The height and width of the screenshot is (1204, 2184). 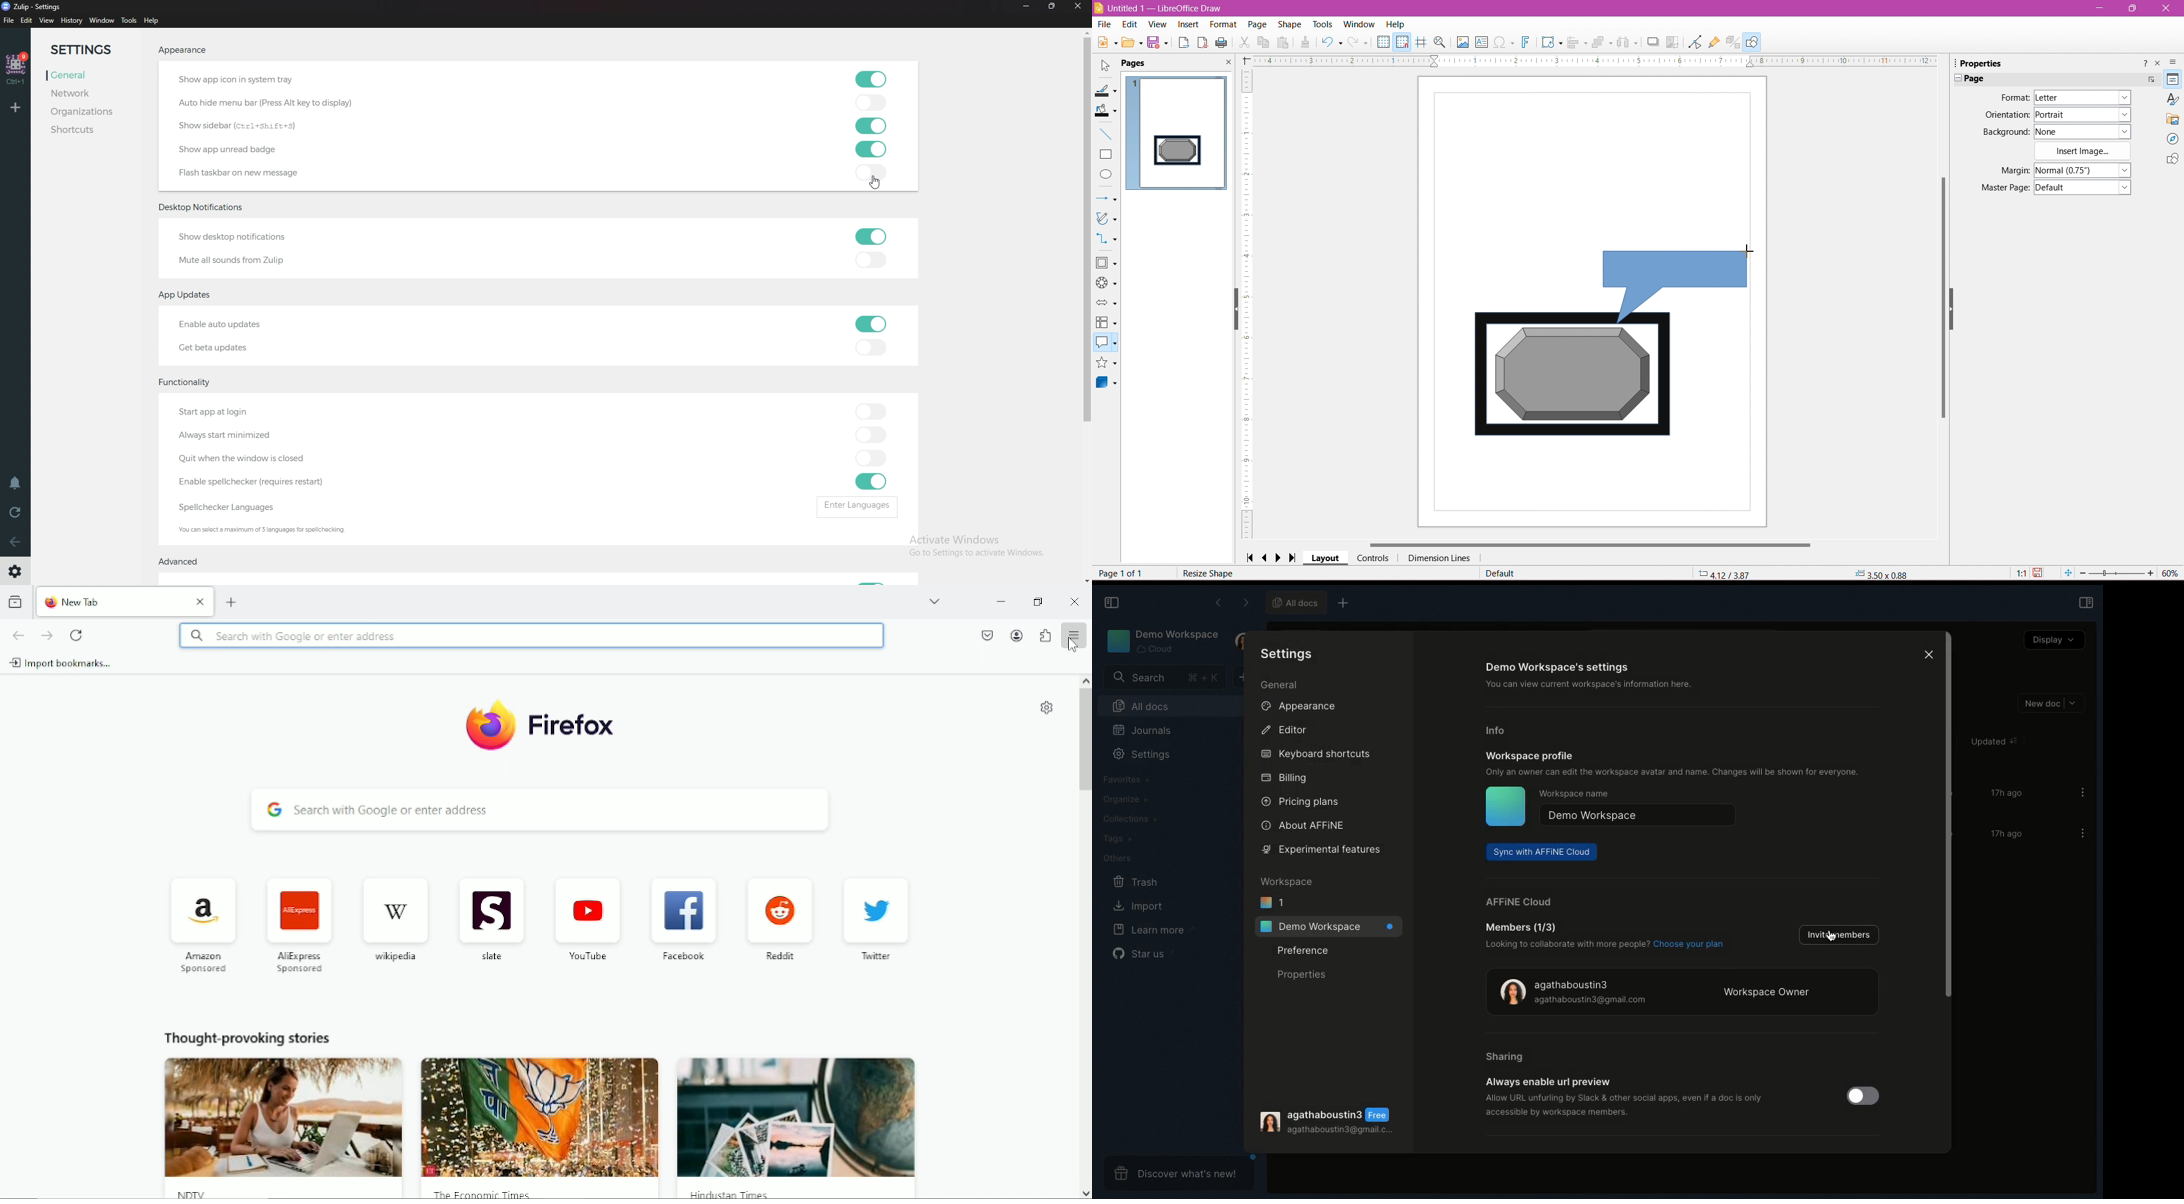 What do you see at coordinates (1753, 42) in the screenshot?
I see `Show Draw Functions` at bounding box center [1753, 42].